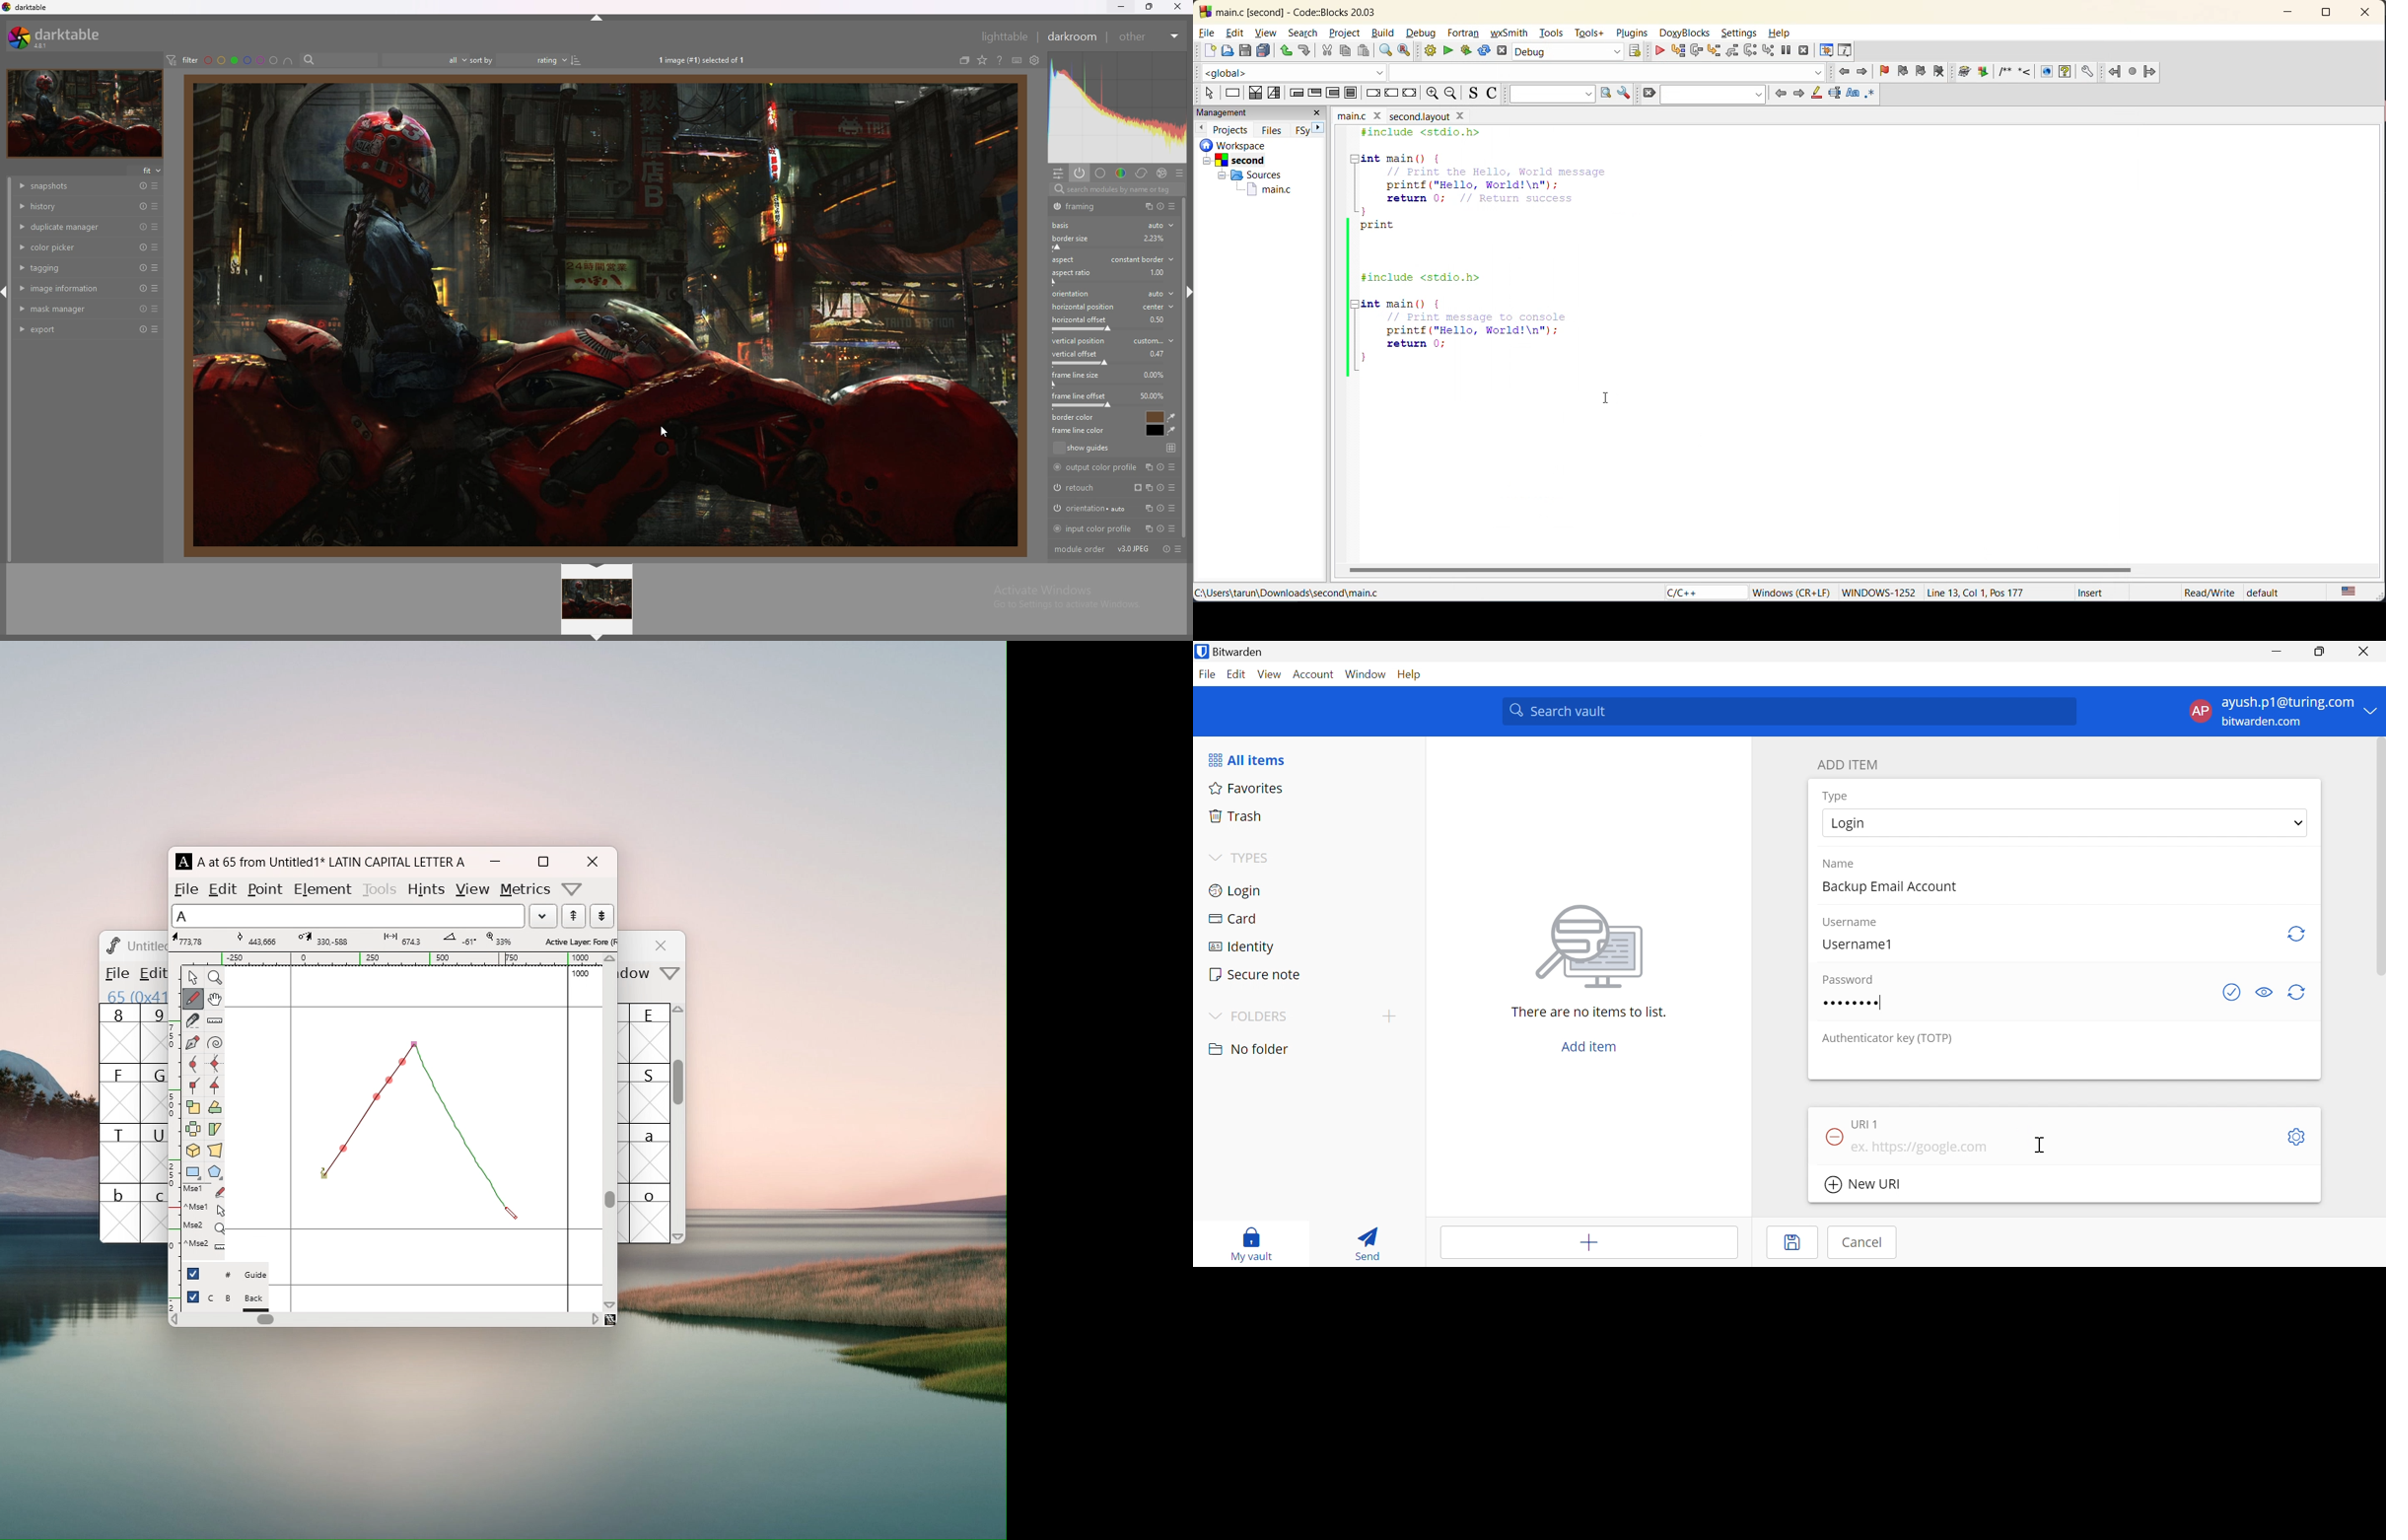 The image size is (2408, 1540). I want to click on framing, so click(1083, 206).